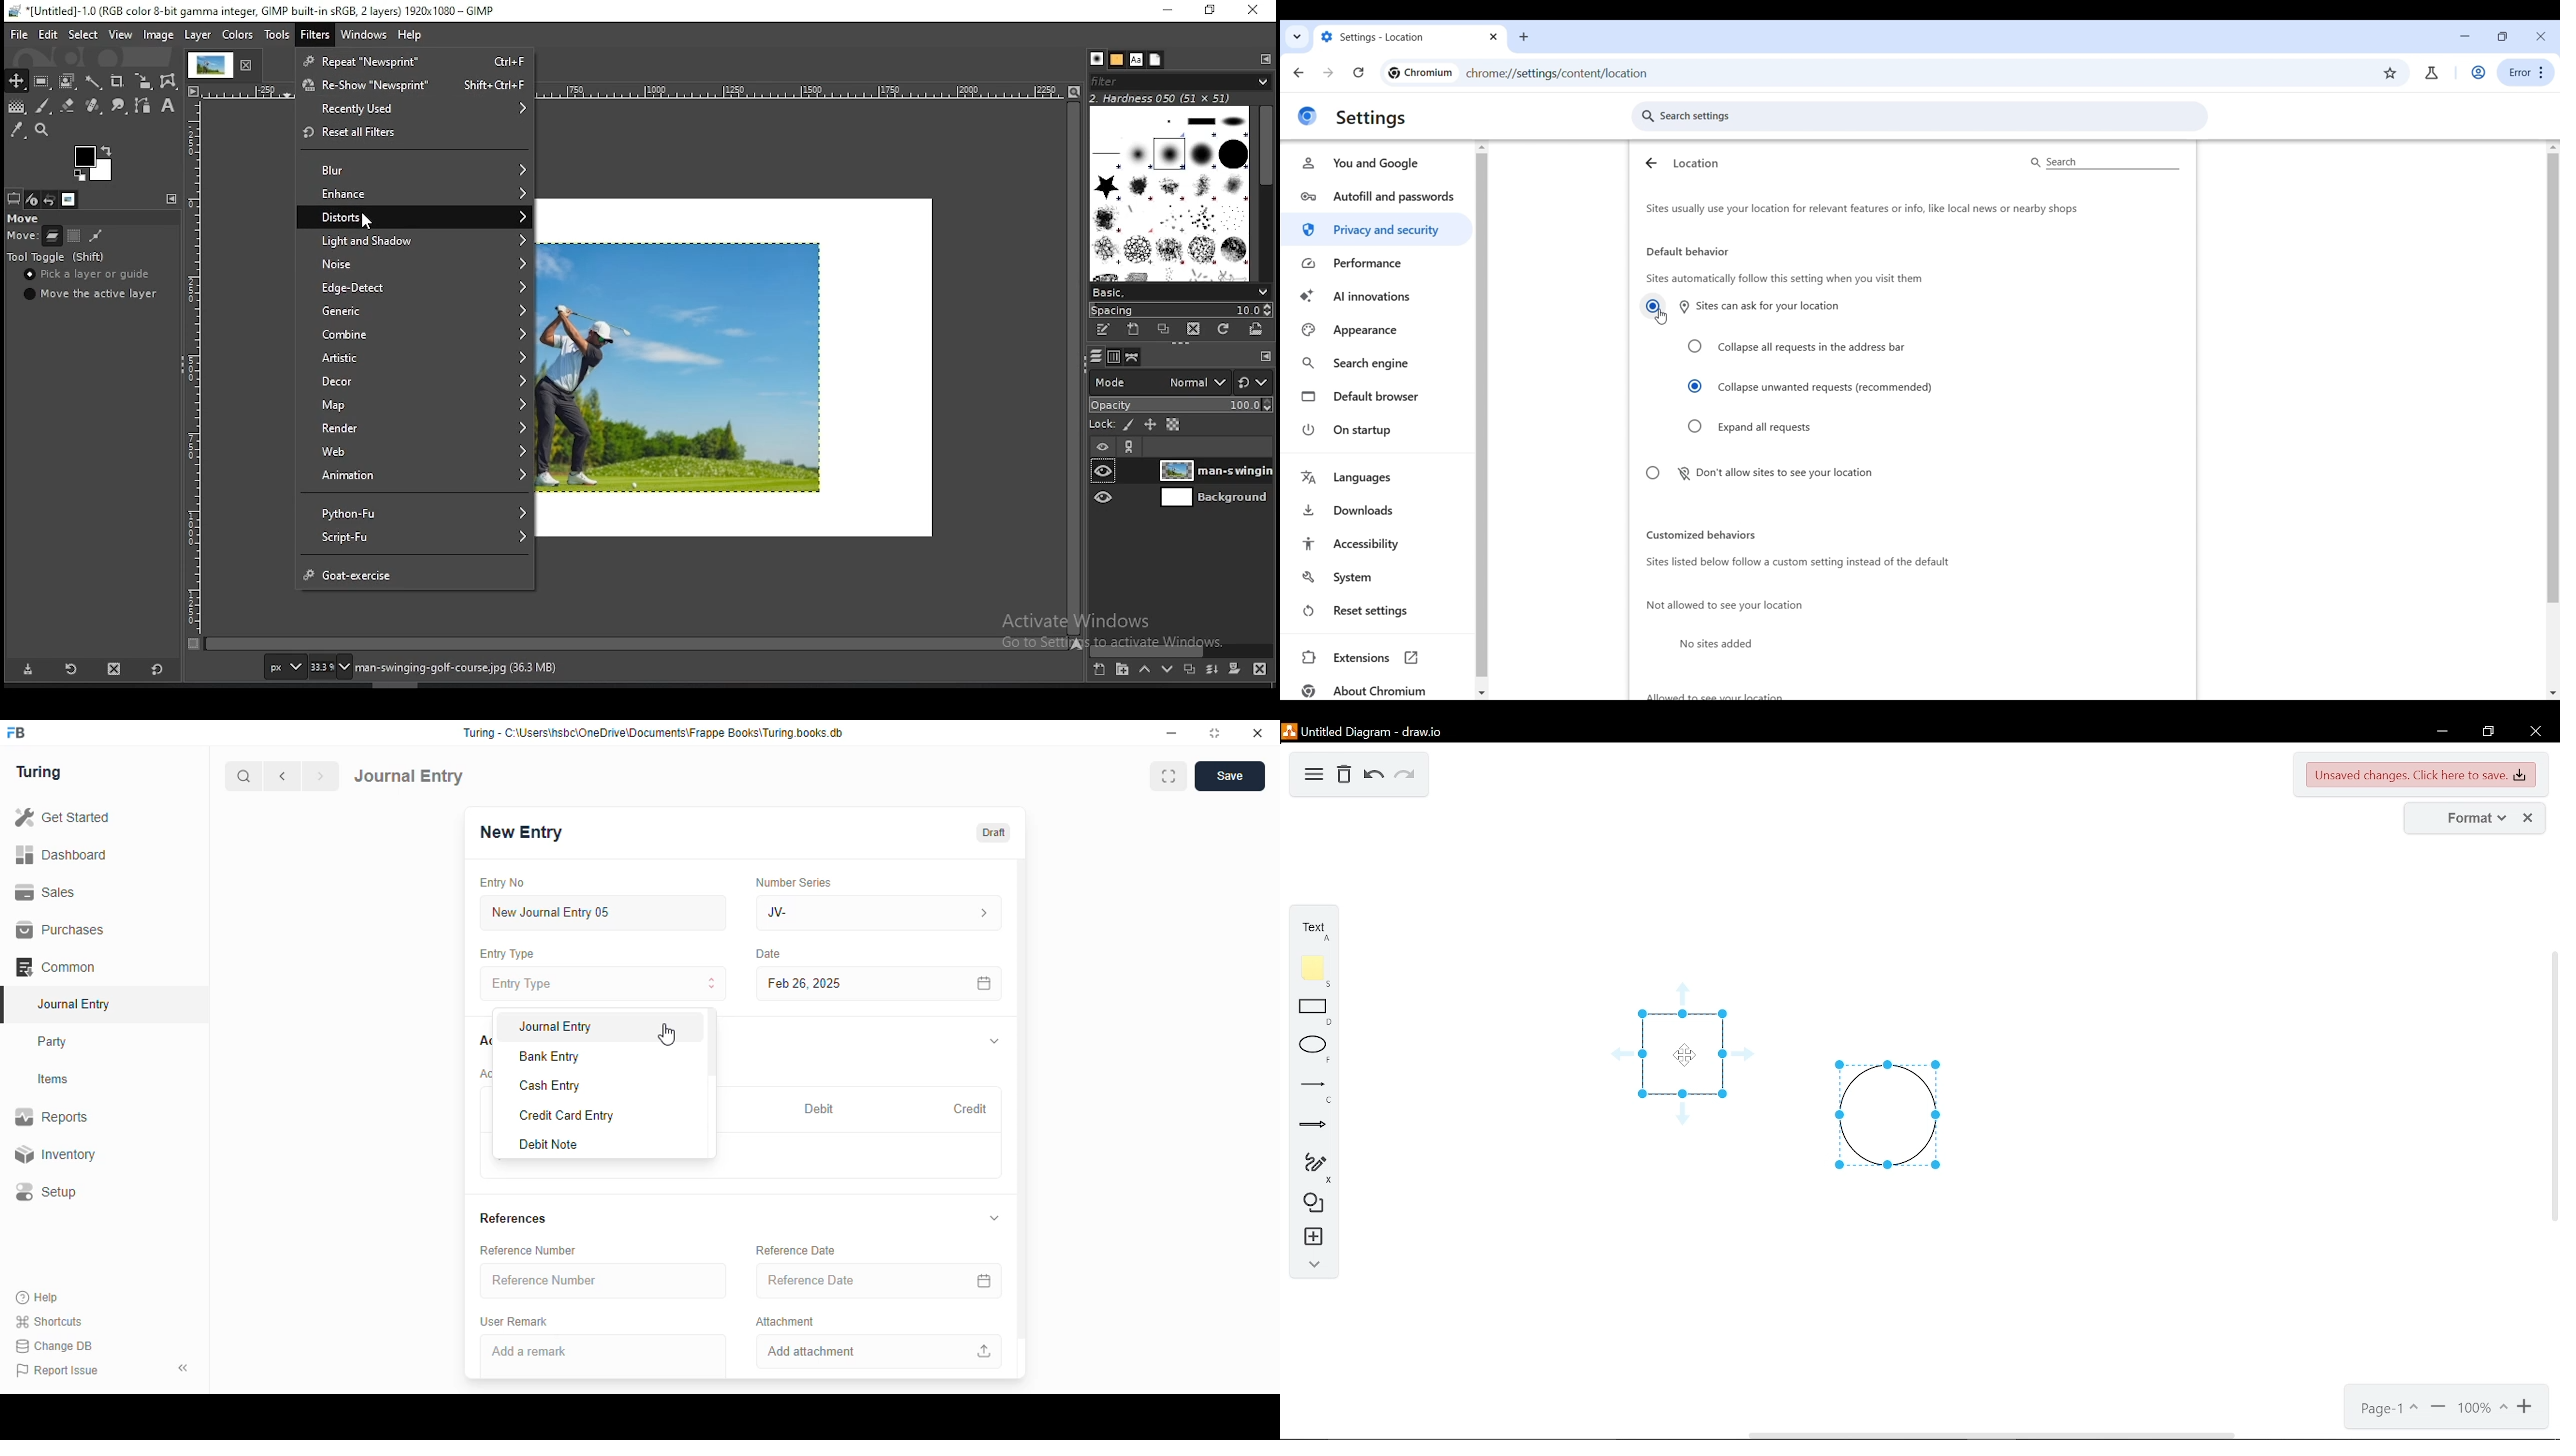 The height and width of the screenshot is (1456, 2576). Describe the element at coordinates (60, 930) in the screenshot. I see `purchases` at that location.